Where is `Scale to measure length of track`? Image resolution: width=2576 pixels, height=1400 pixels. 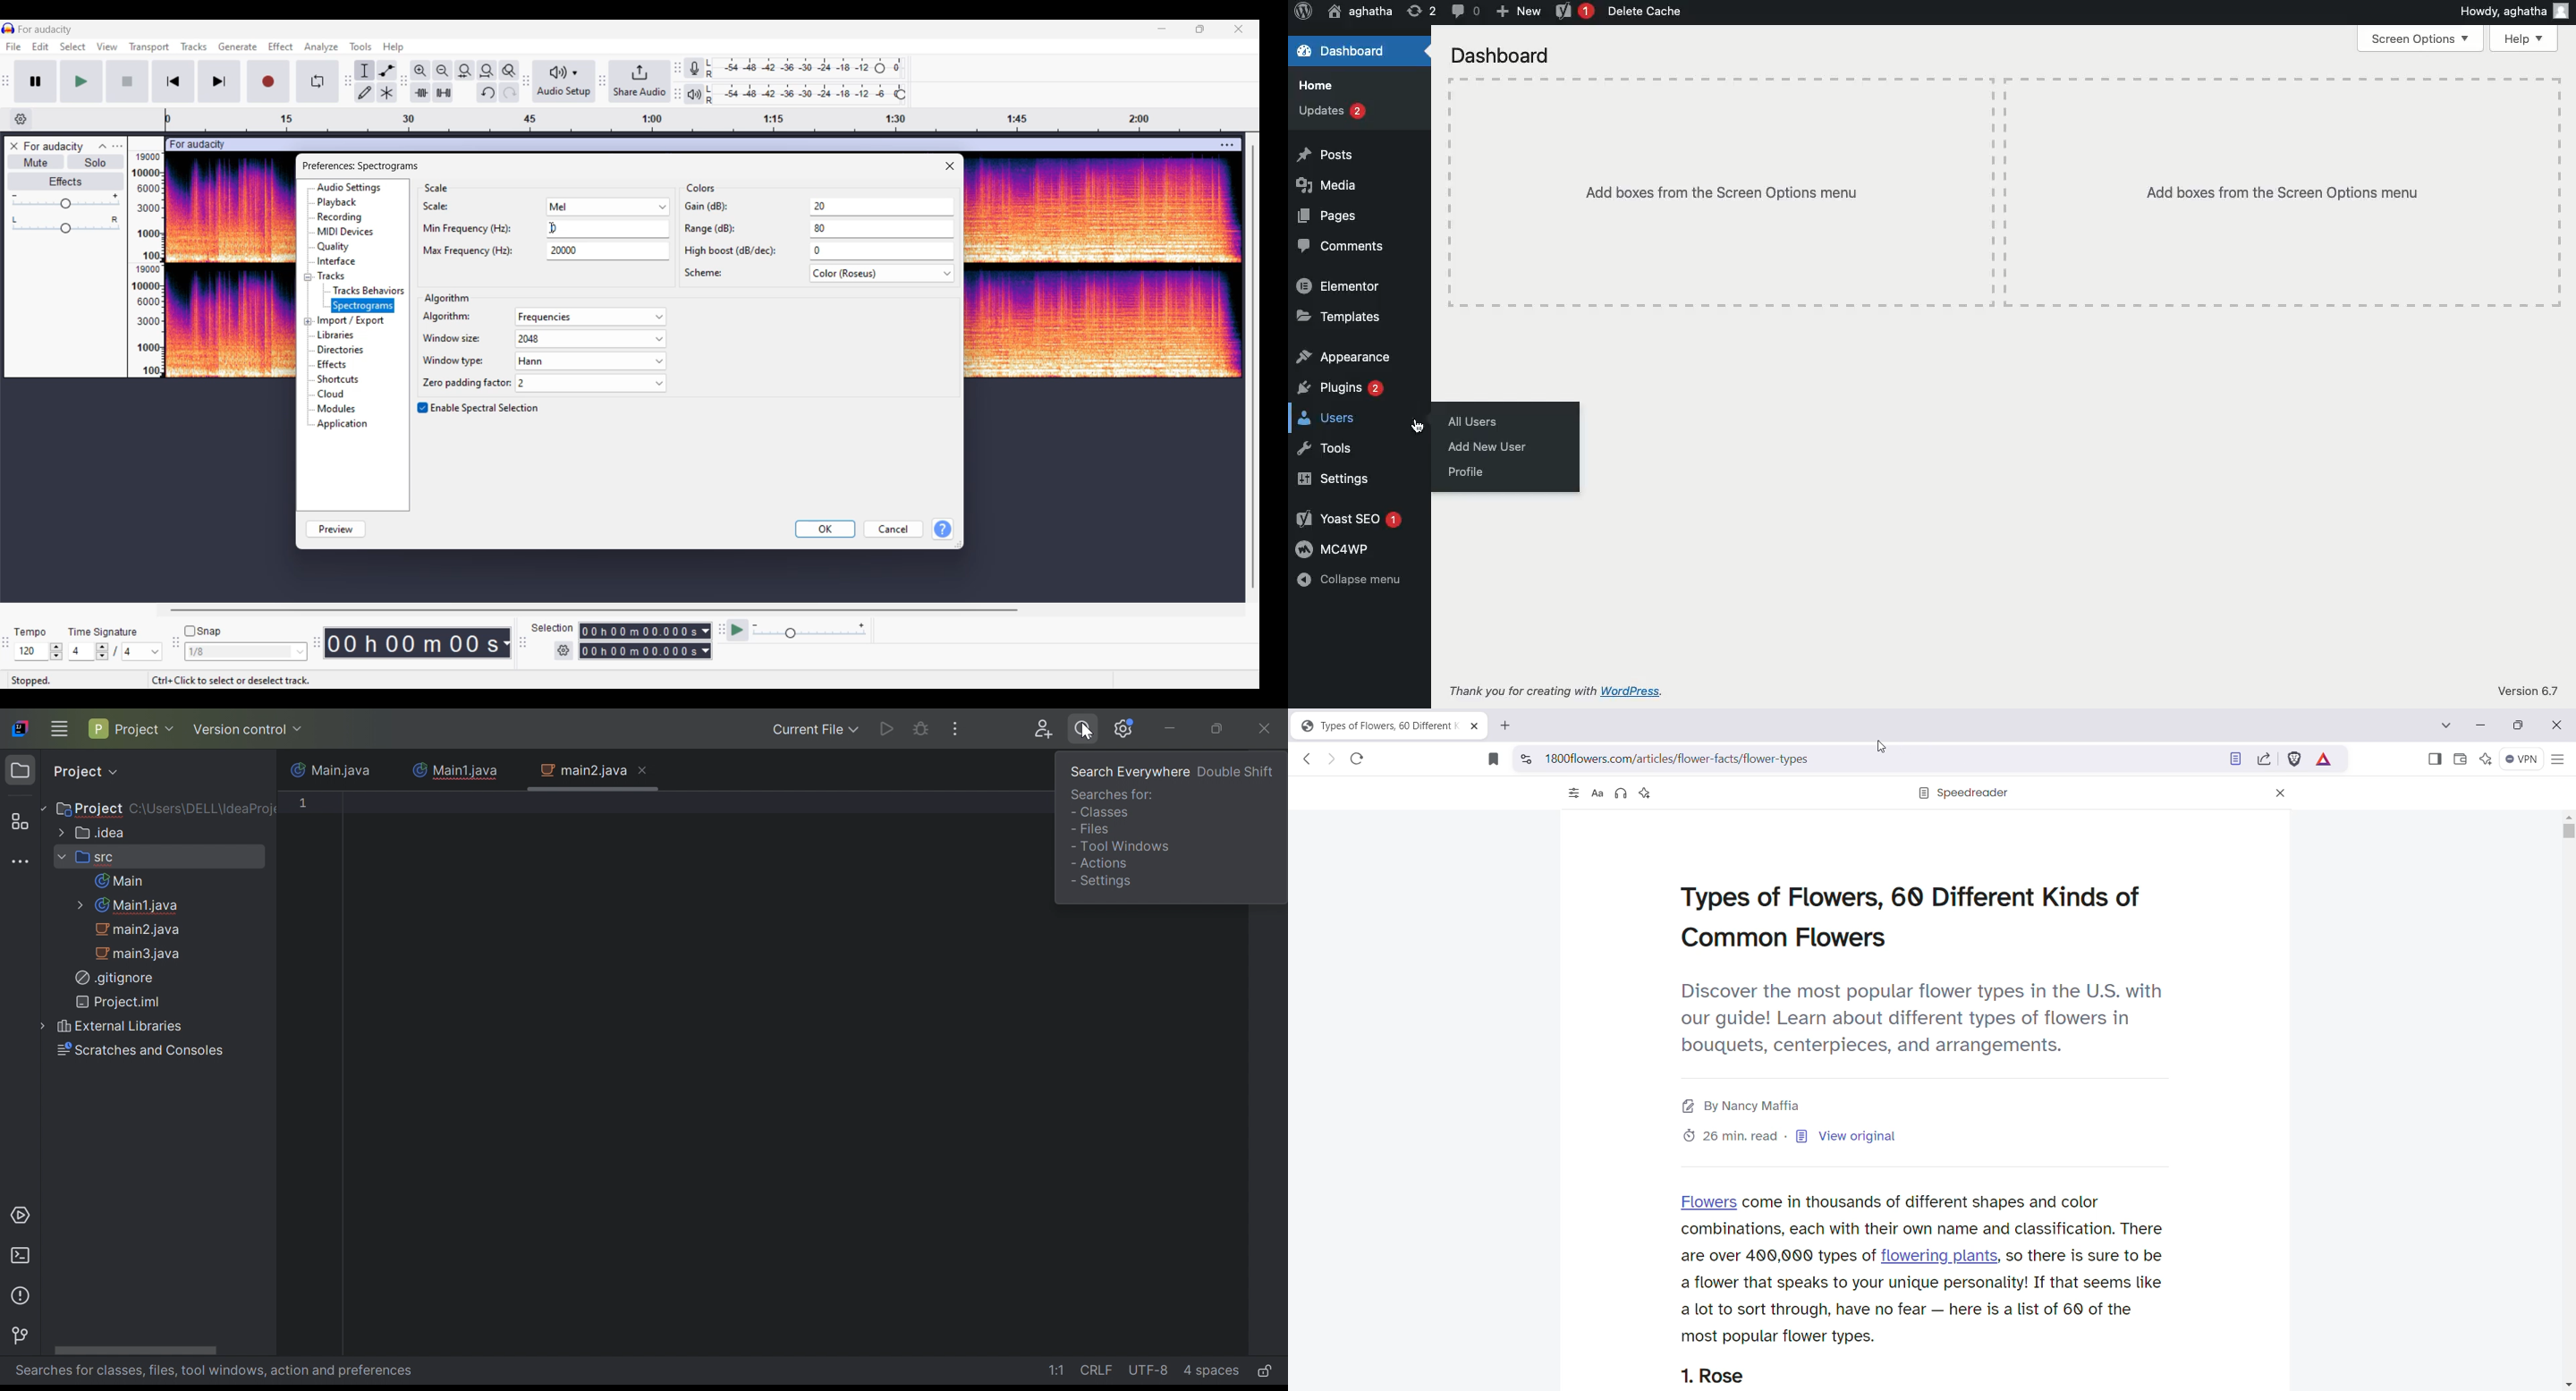
Scale to measure length of track is located at coordinates (706, 120).